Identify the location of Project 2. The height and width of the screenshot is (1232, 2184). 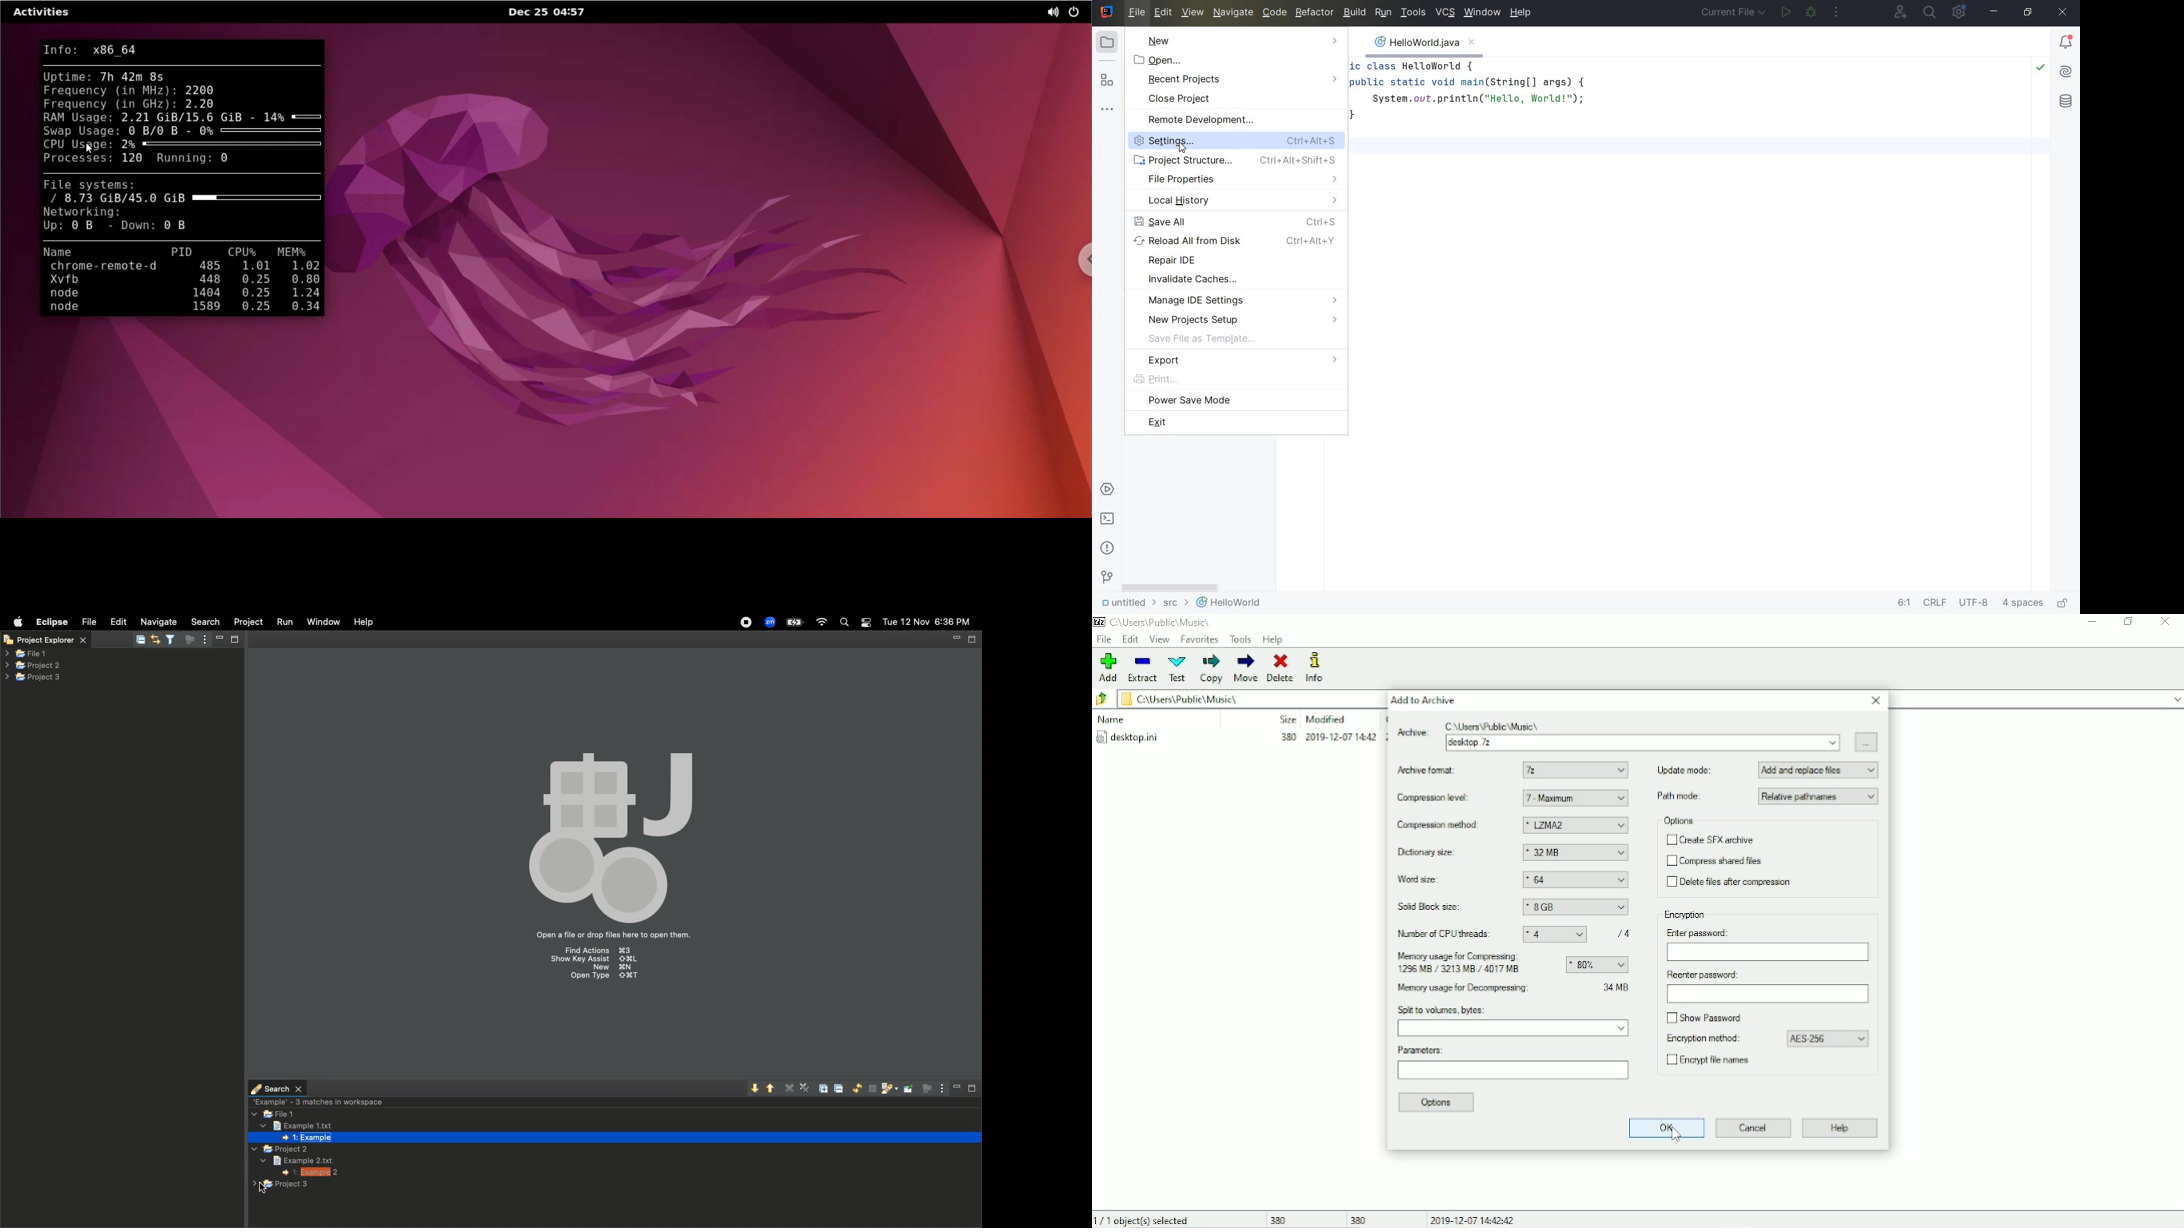
(278, 1150).